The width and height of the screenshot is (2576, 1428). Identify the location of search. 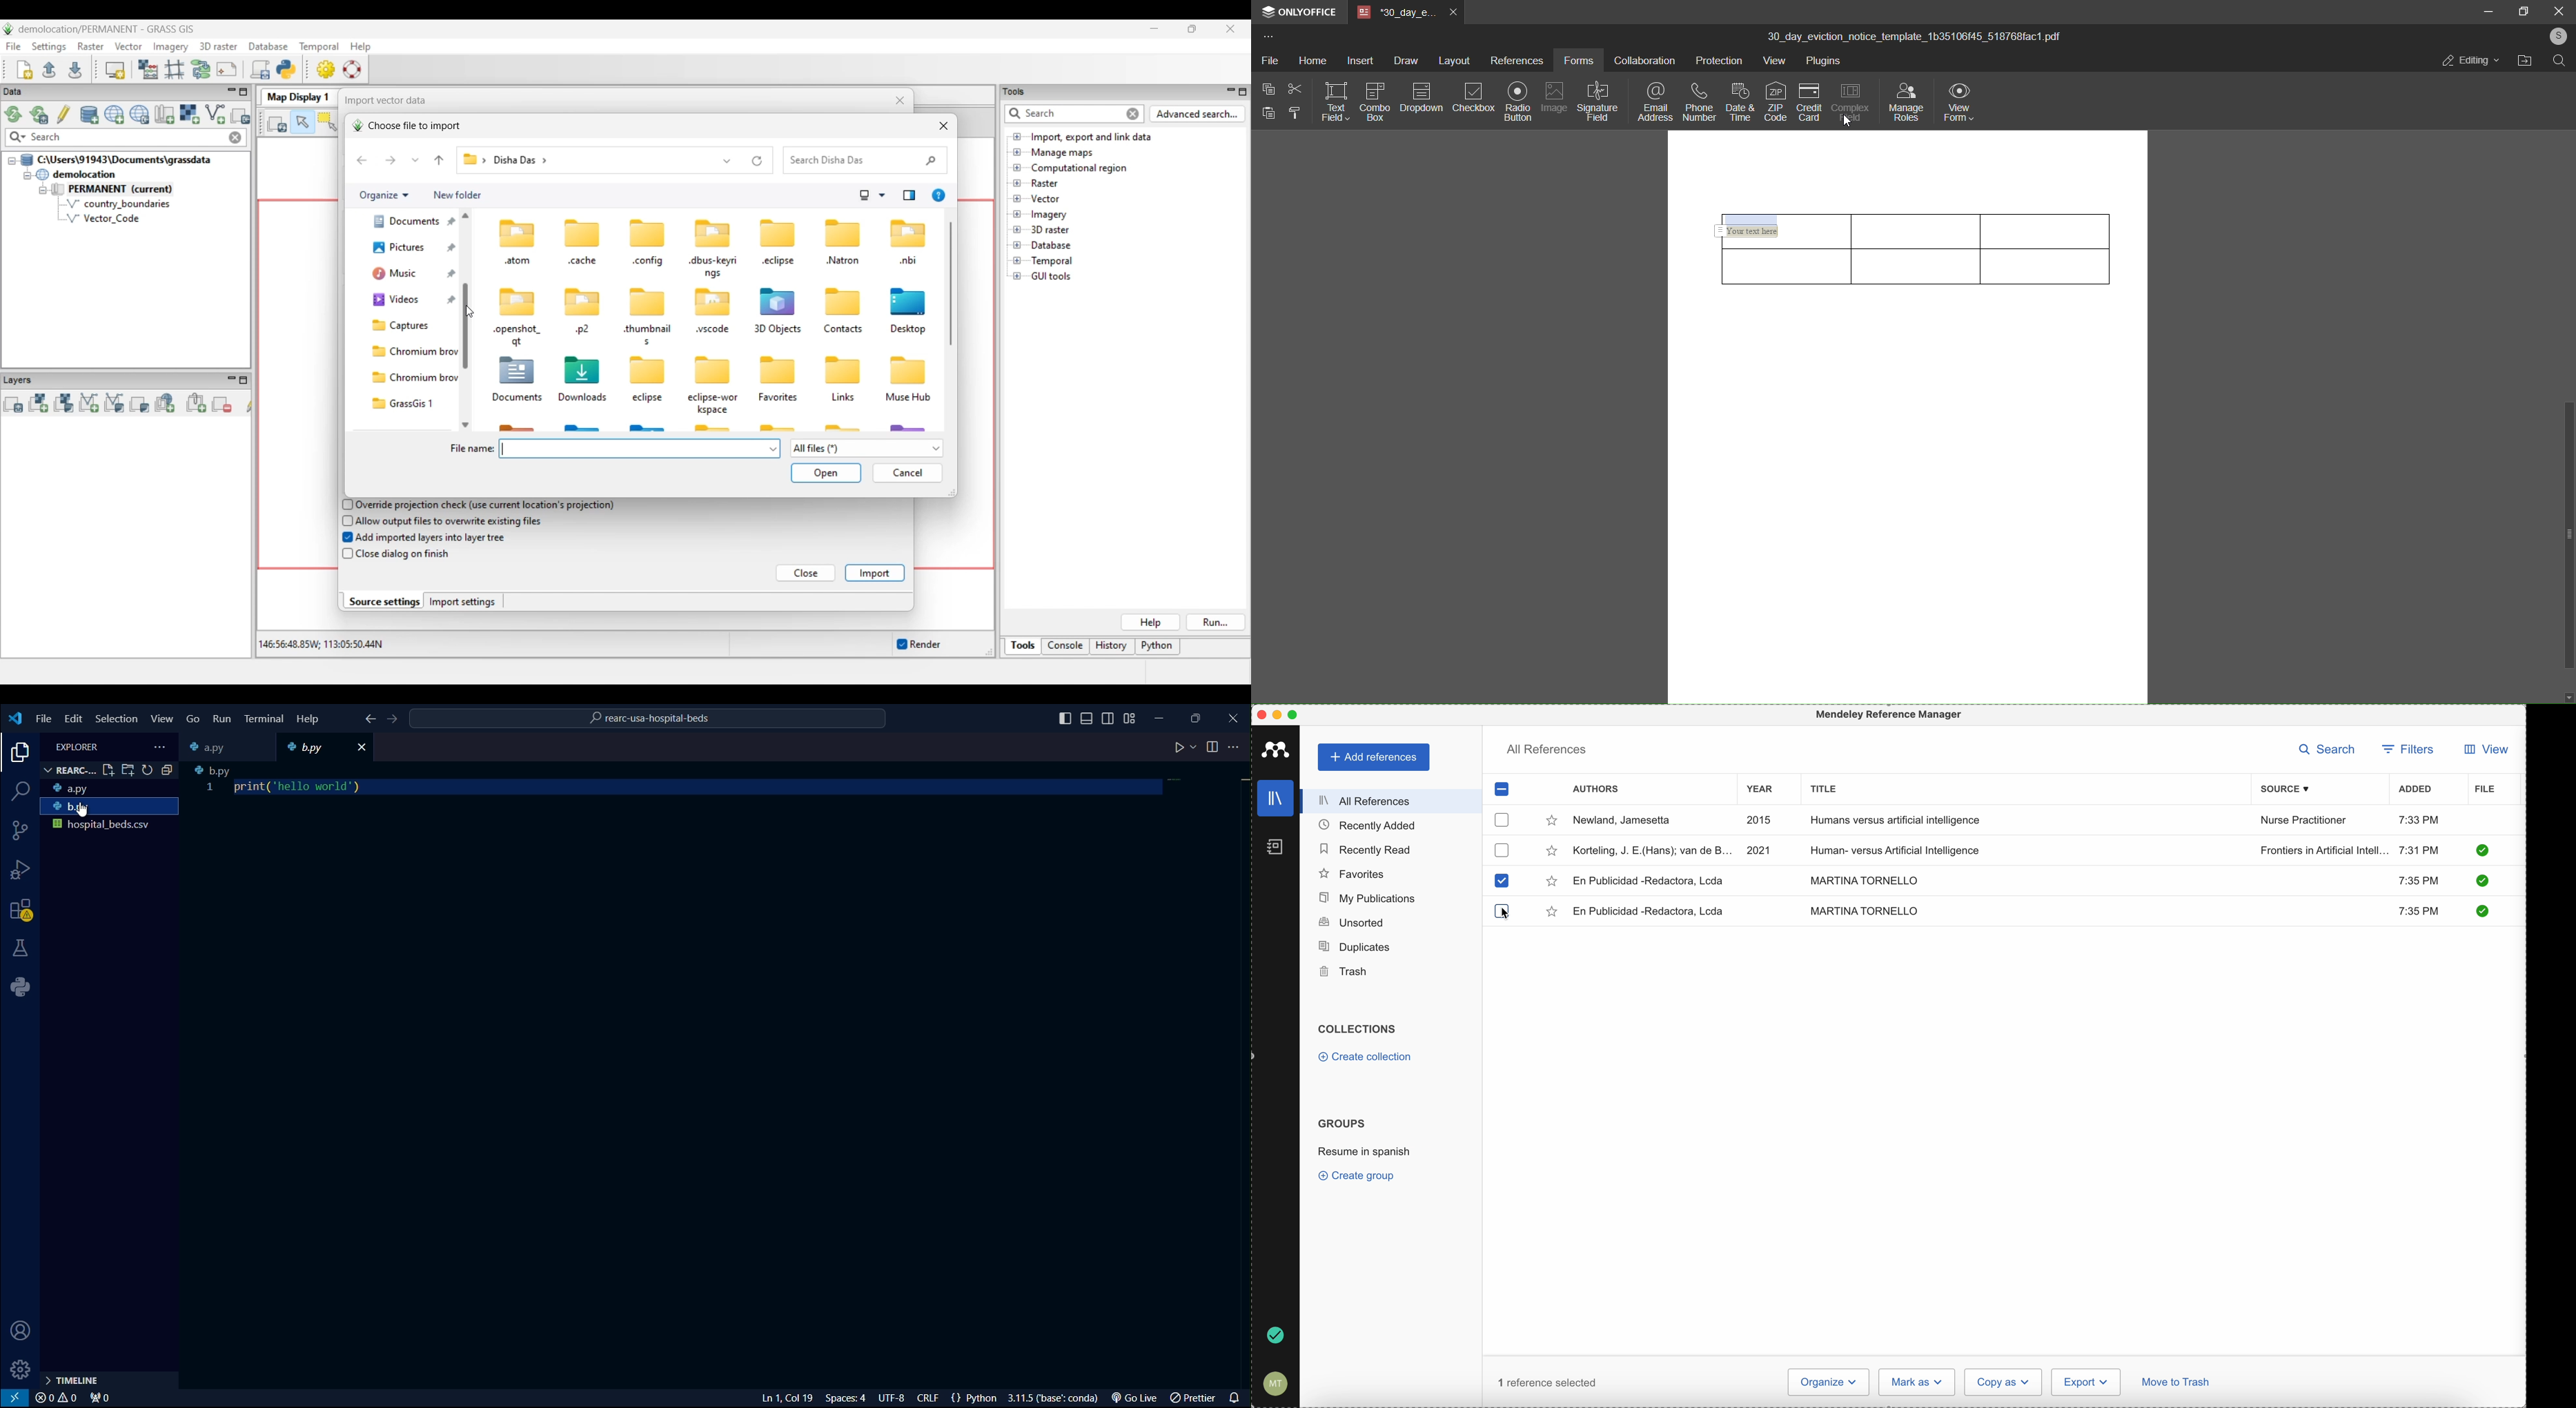
(21, 793).